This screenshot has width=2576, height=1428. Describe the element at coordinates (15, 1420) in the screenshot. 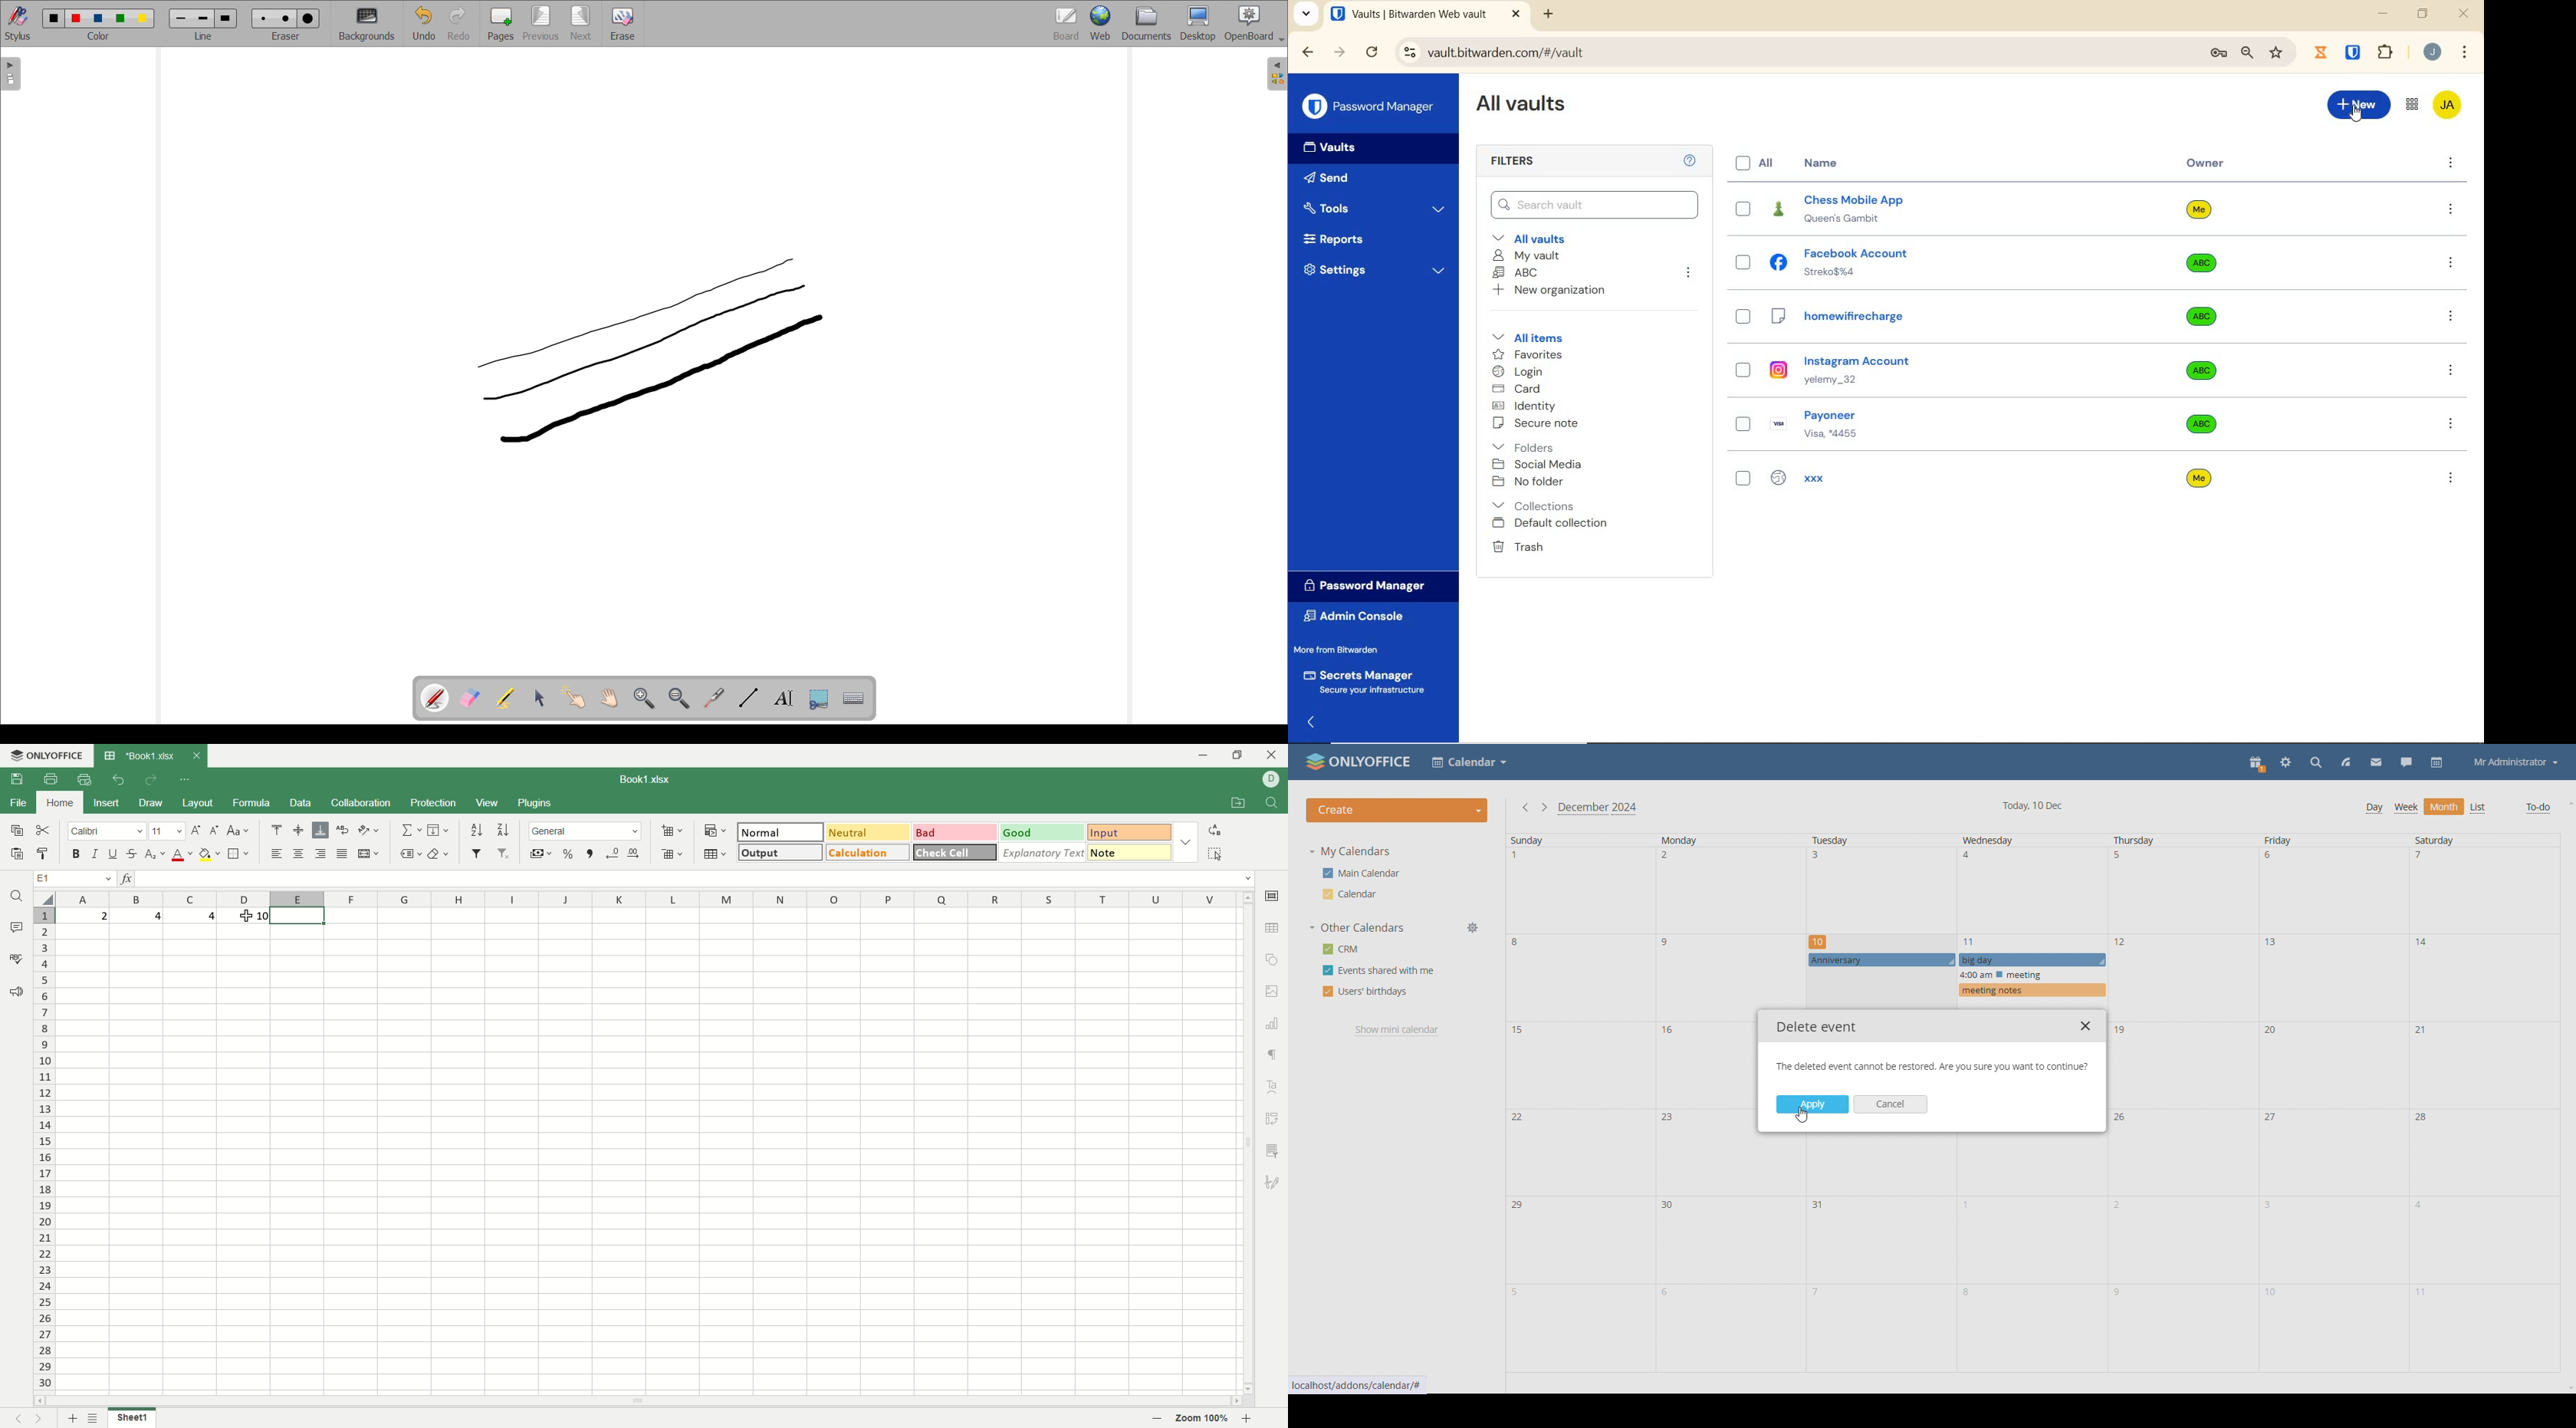

I see `previous sheet` at that location.